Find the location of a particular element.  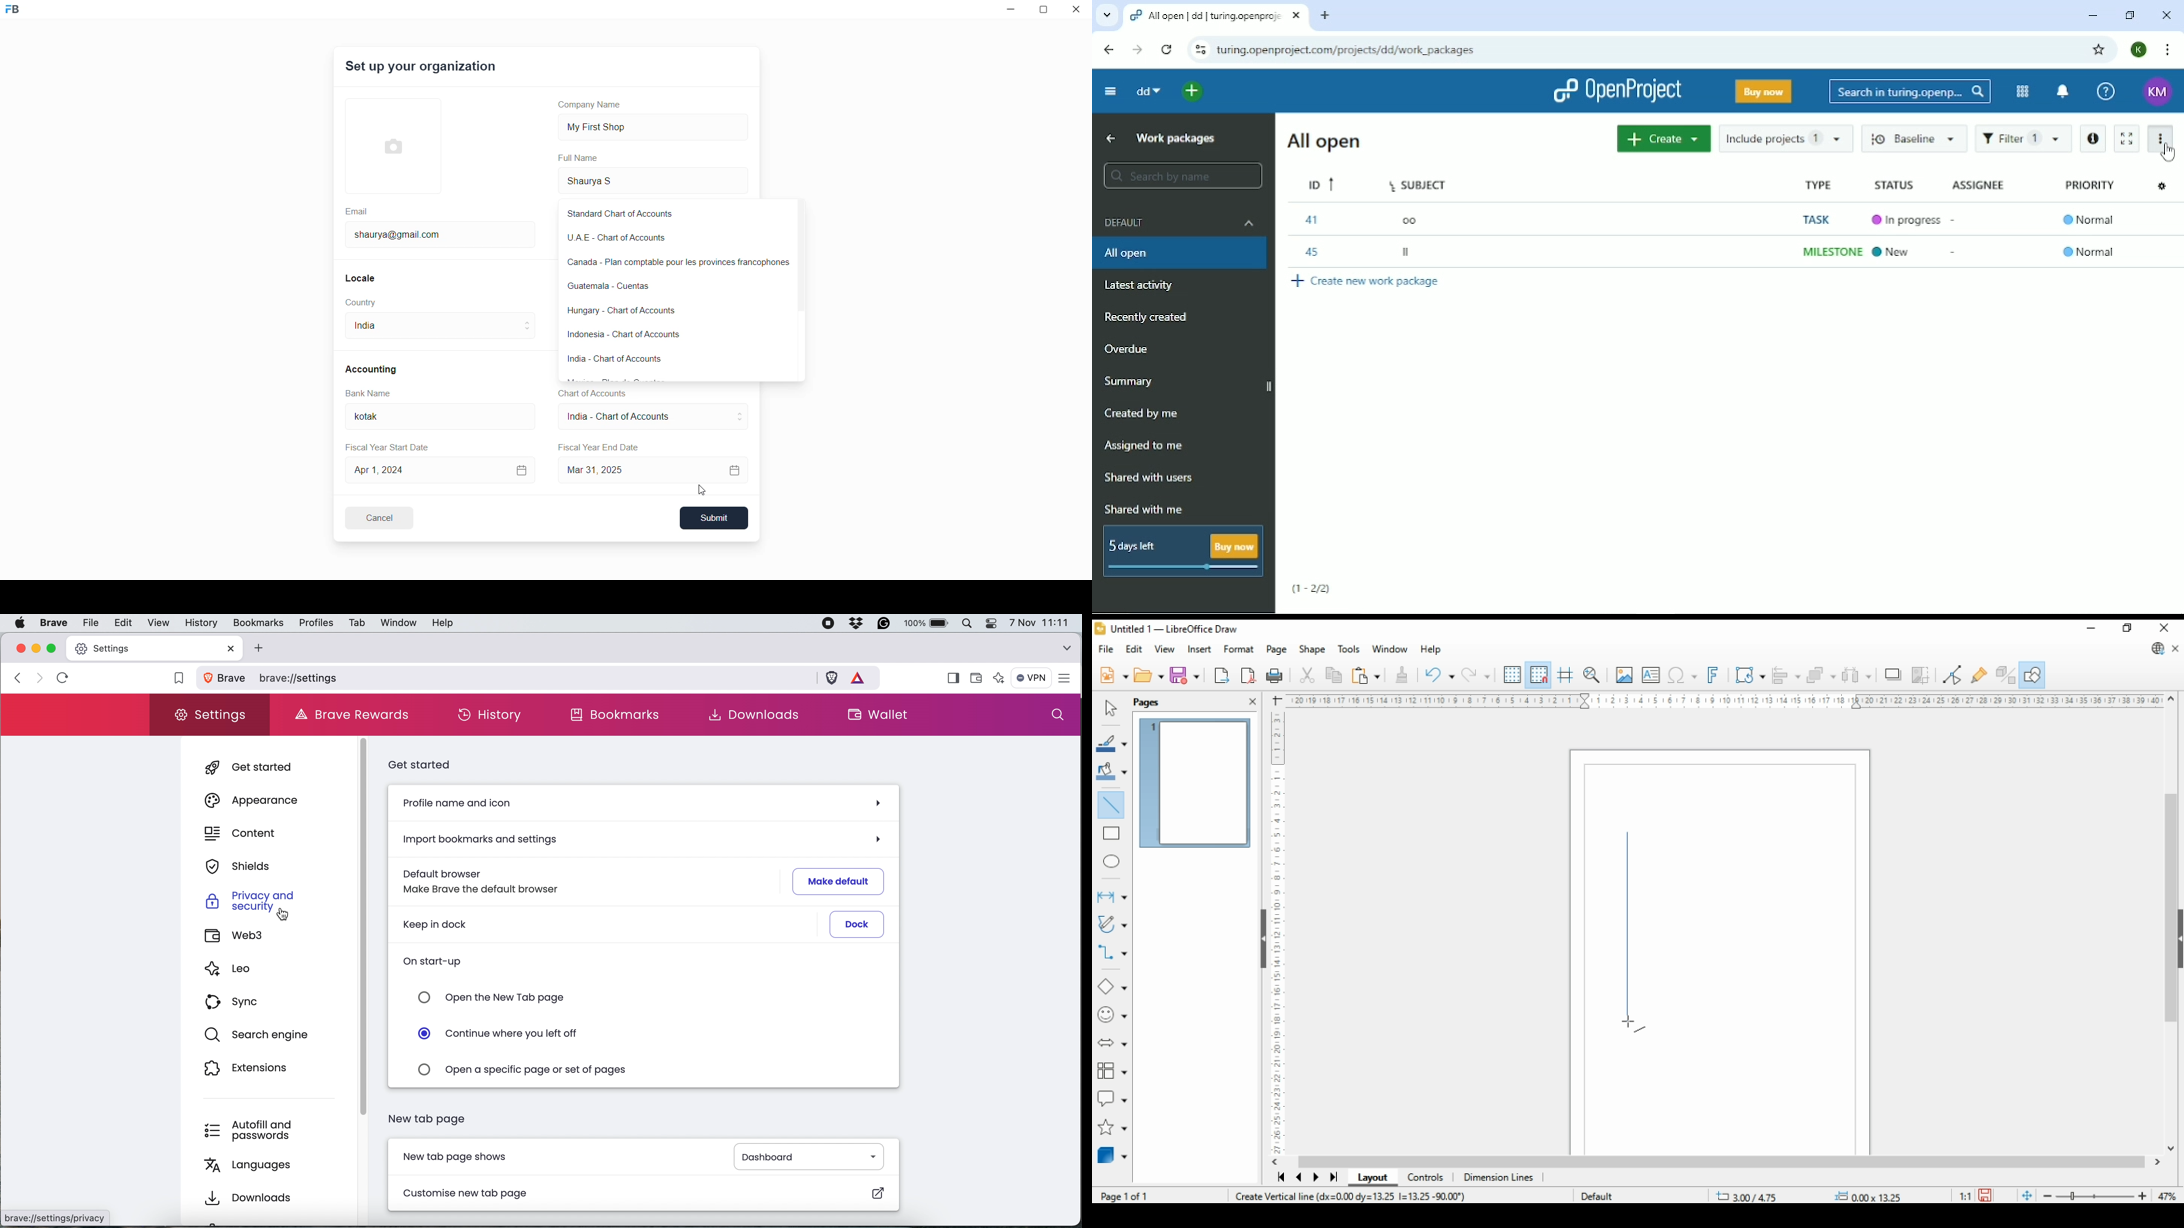

Accounting is located at coordinates (373, 369).